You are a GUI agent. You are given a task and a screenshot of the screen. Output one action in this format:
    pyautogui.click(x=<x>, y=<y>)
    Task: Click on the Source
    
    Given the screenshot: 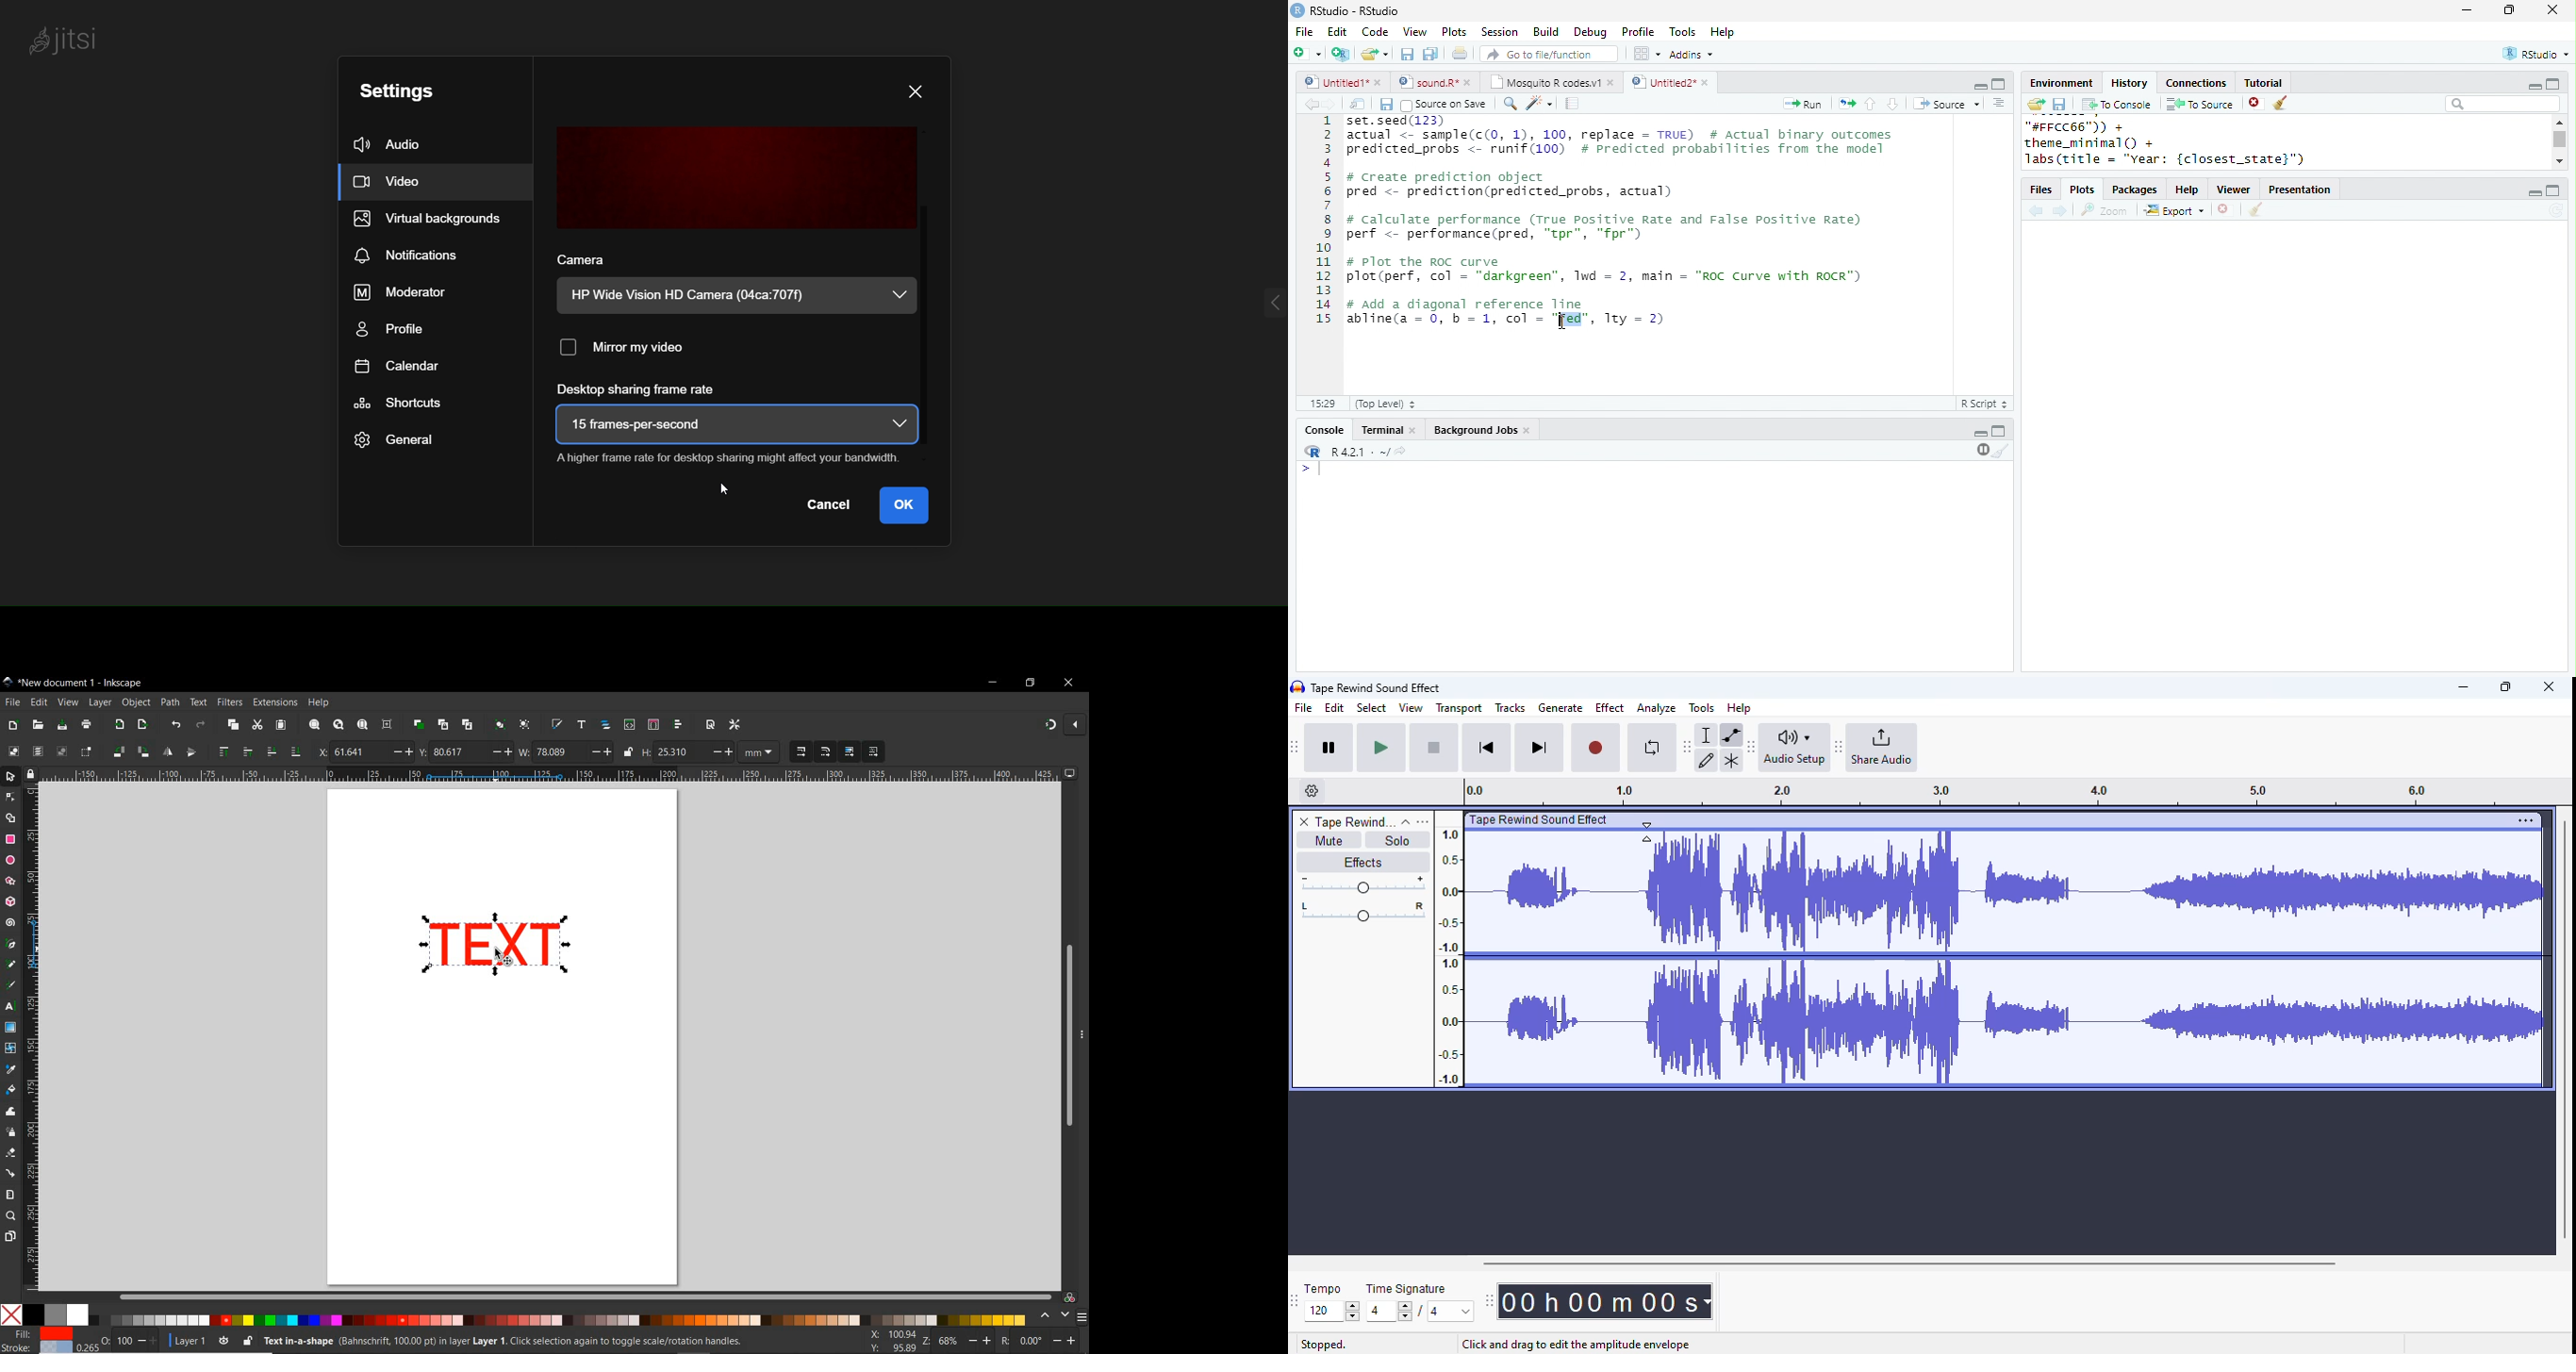 What is the action you would take?
    pyautogui.click(x=1948, y=104)
    